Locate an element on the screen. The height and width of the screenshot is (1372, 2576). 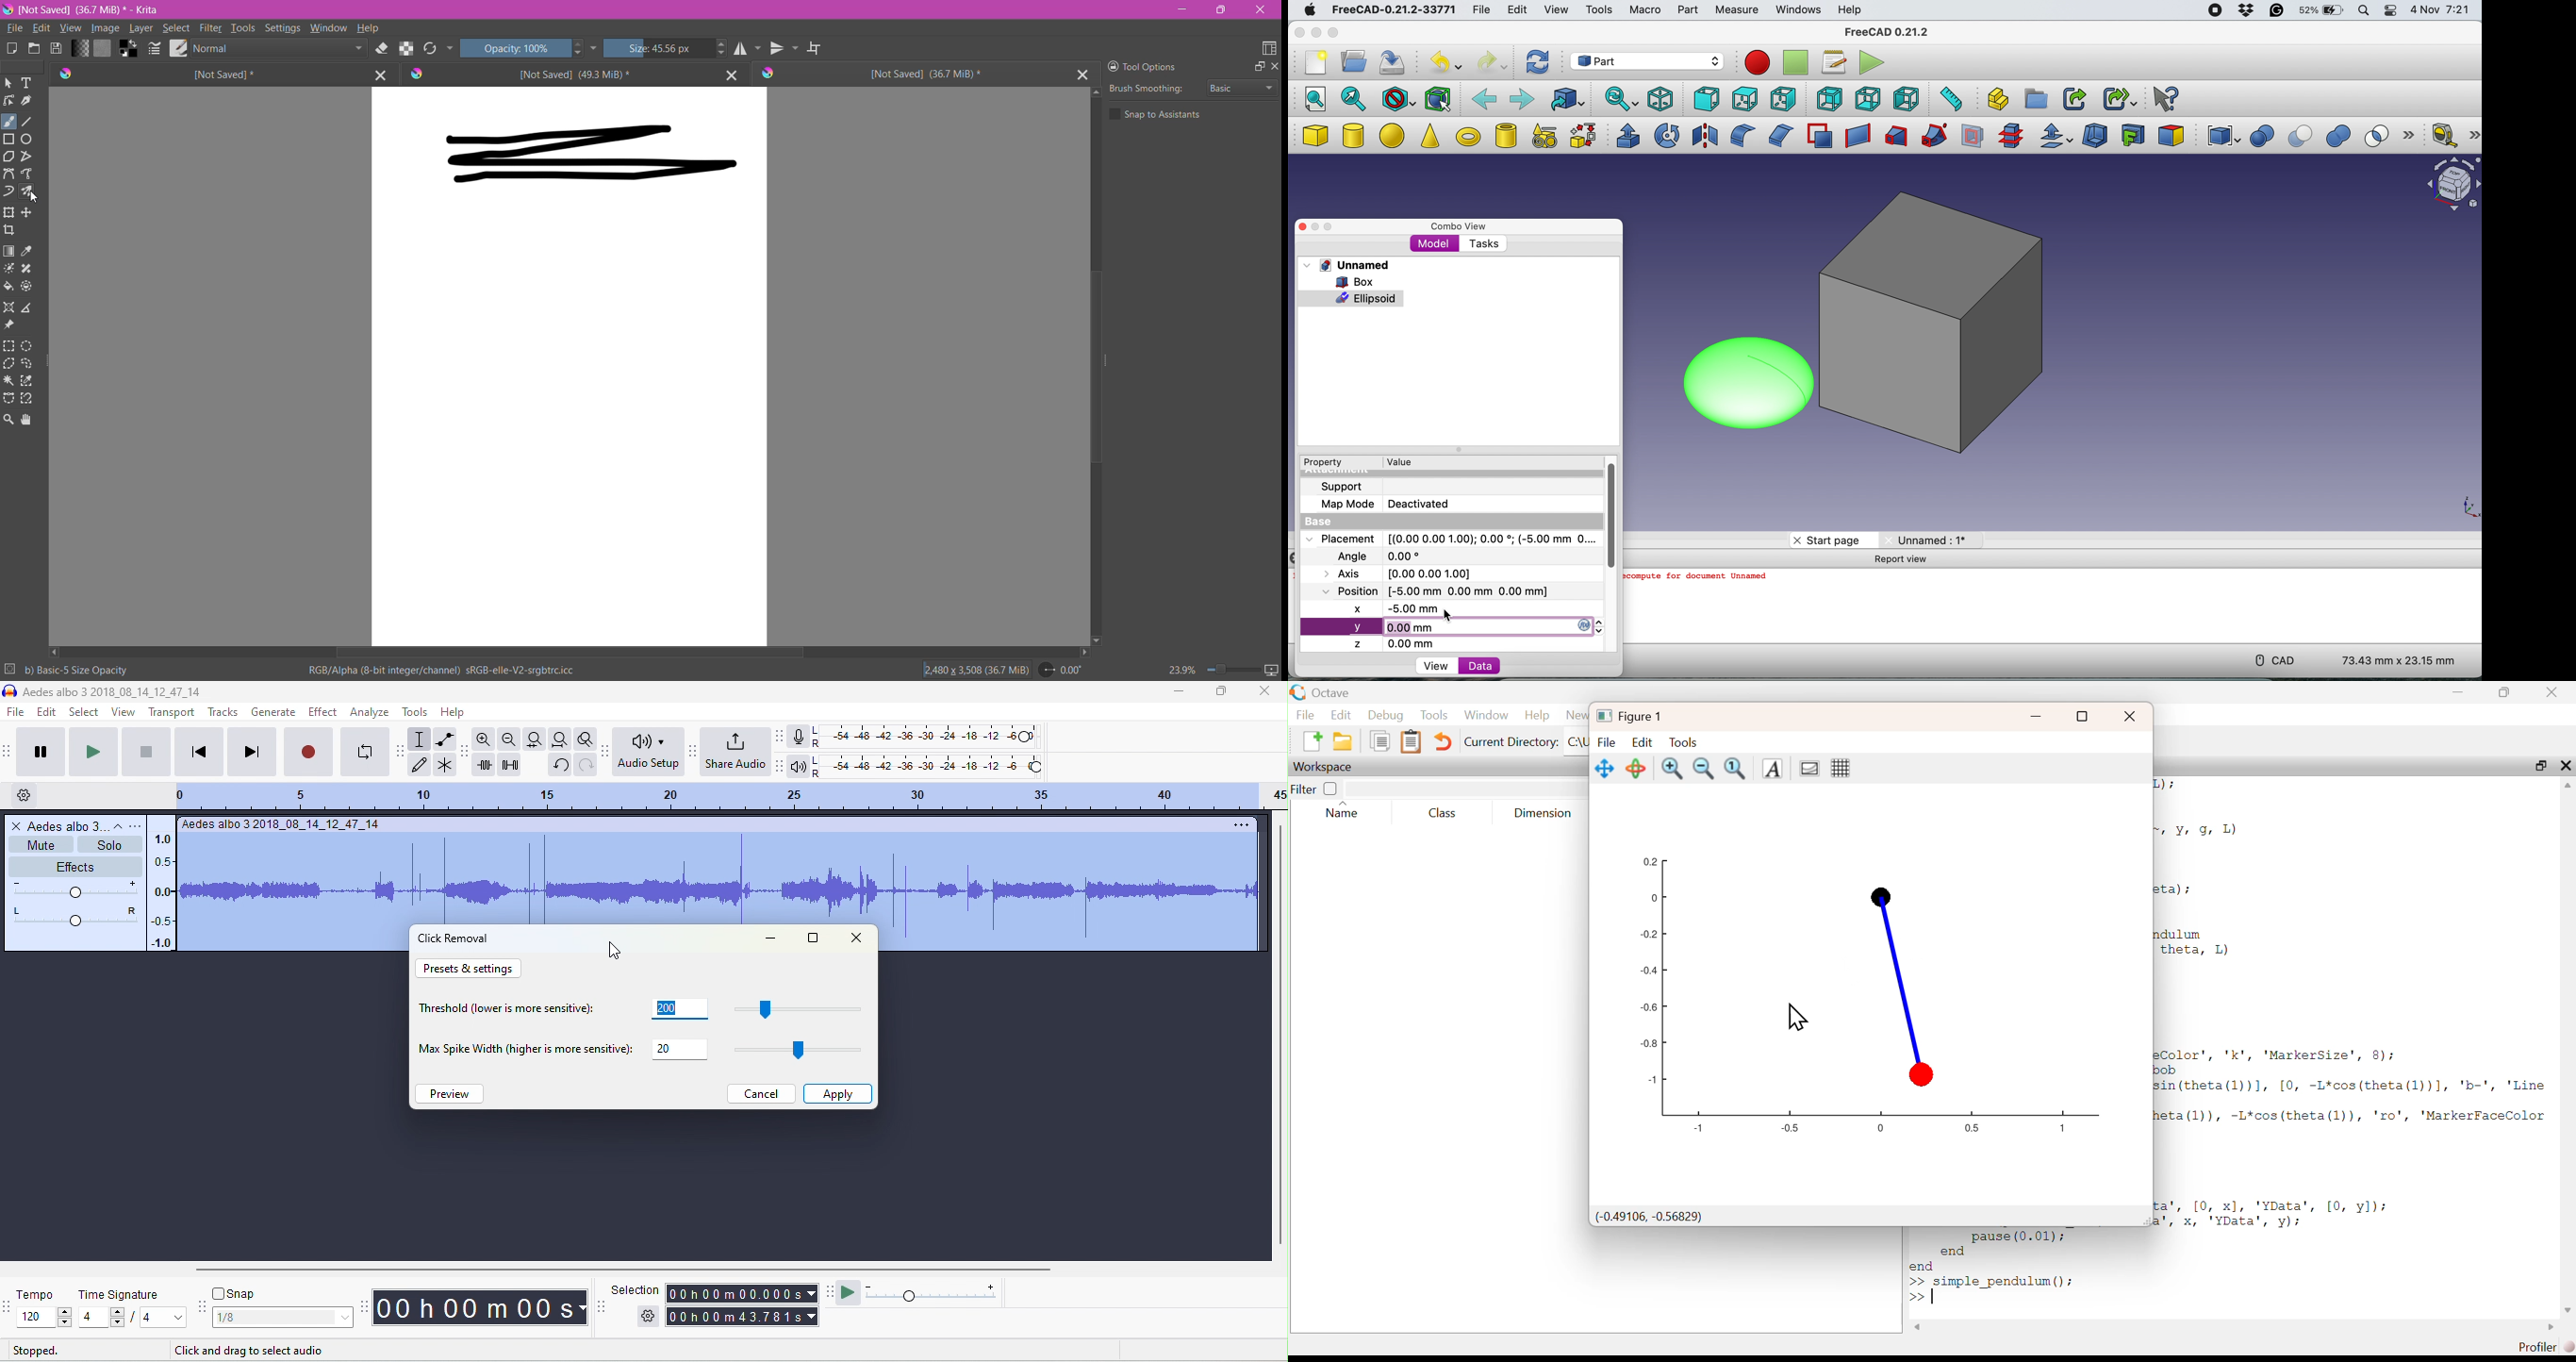
dropbox is located at coordinates (2244, 11).